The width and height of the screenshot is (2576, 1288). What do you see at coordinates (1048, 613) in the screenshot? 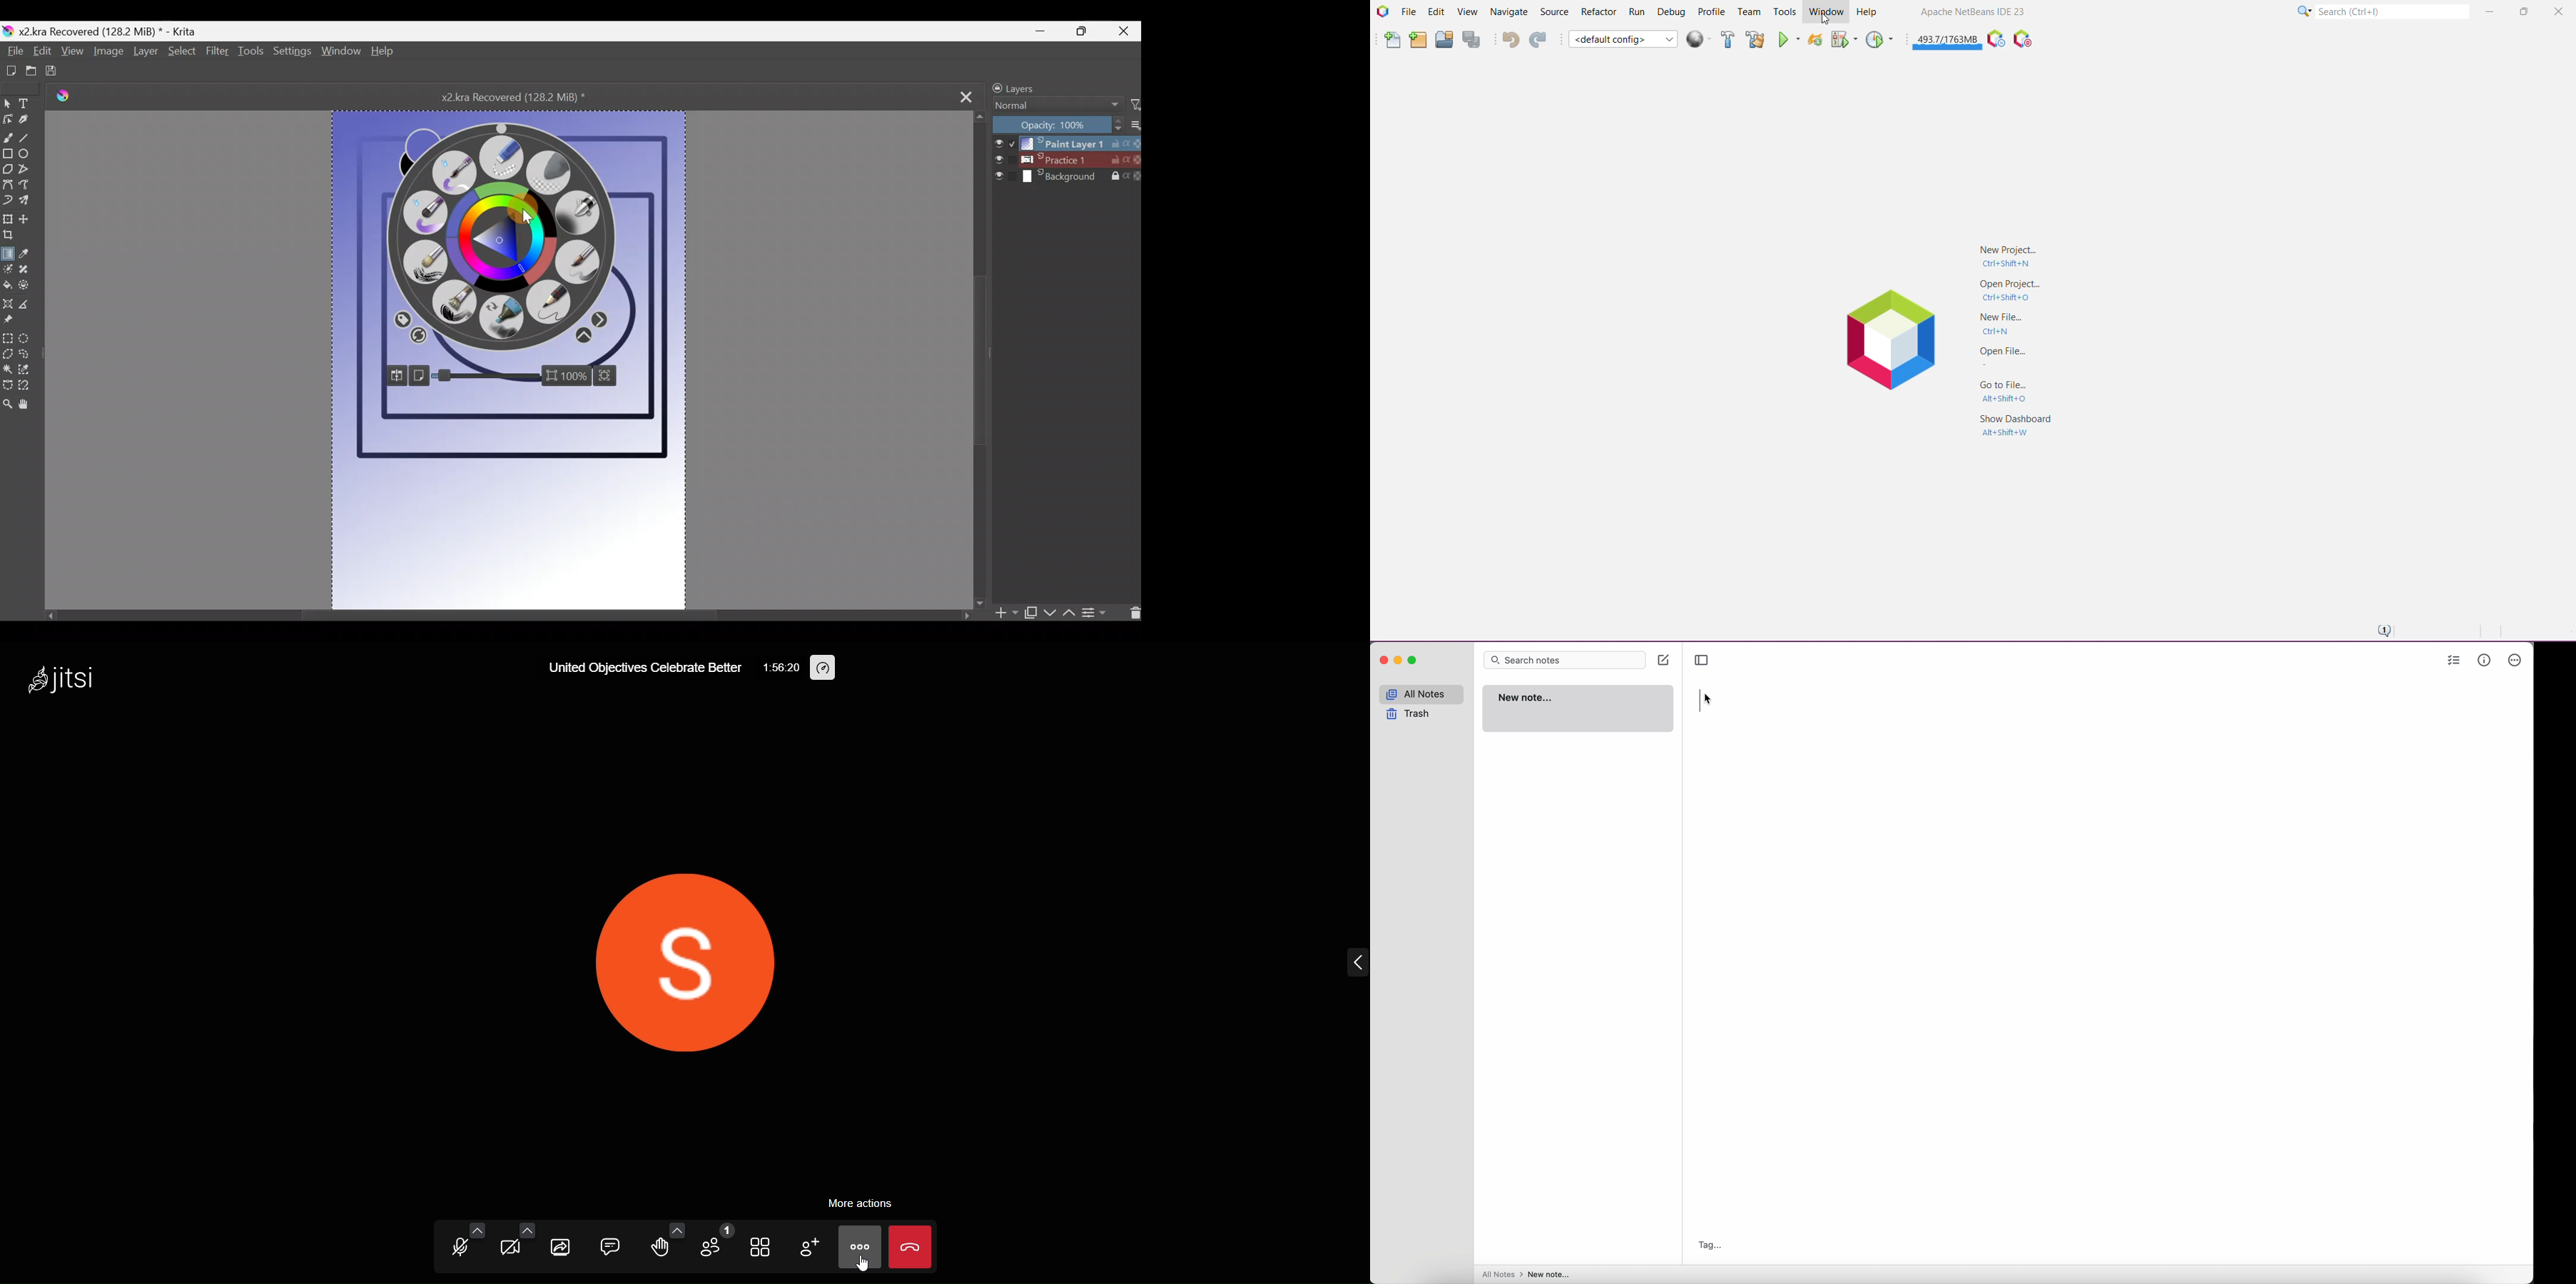
I see `Move layer/mask down` at bounding box center [1048, 613].